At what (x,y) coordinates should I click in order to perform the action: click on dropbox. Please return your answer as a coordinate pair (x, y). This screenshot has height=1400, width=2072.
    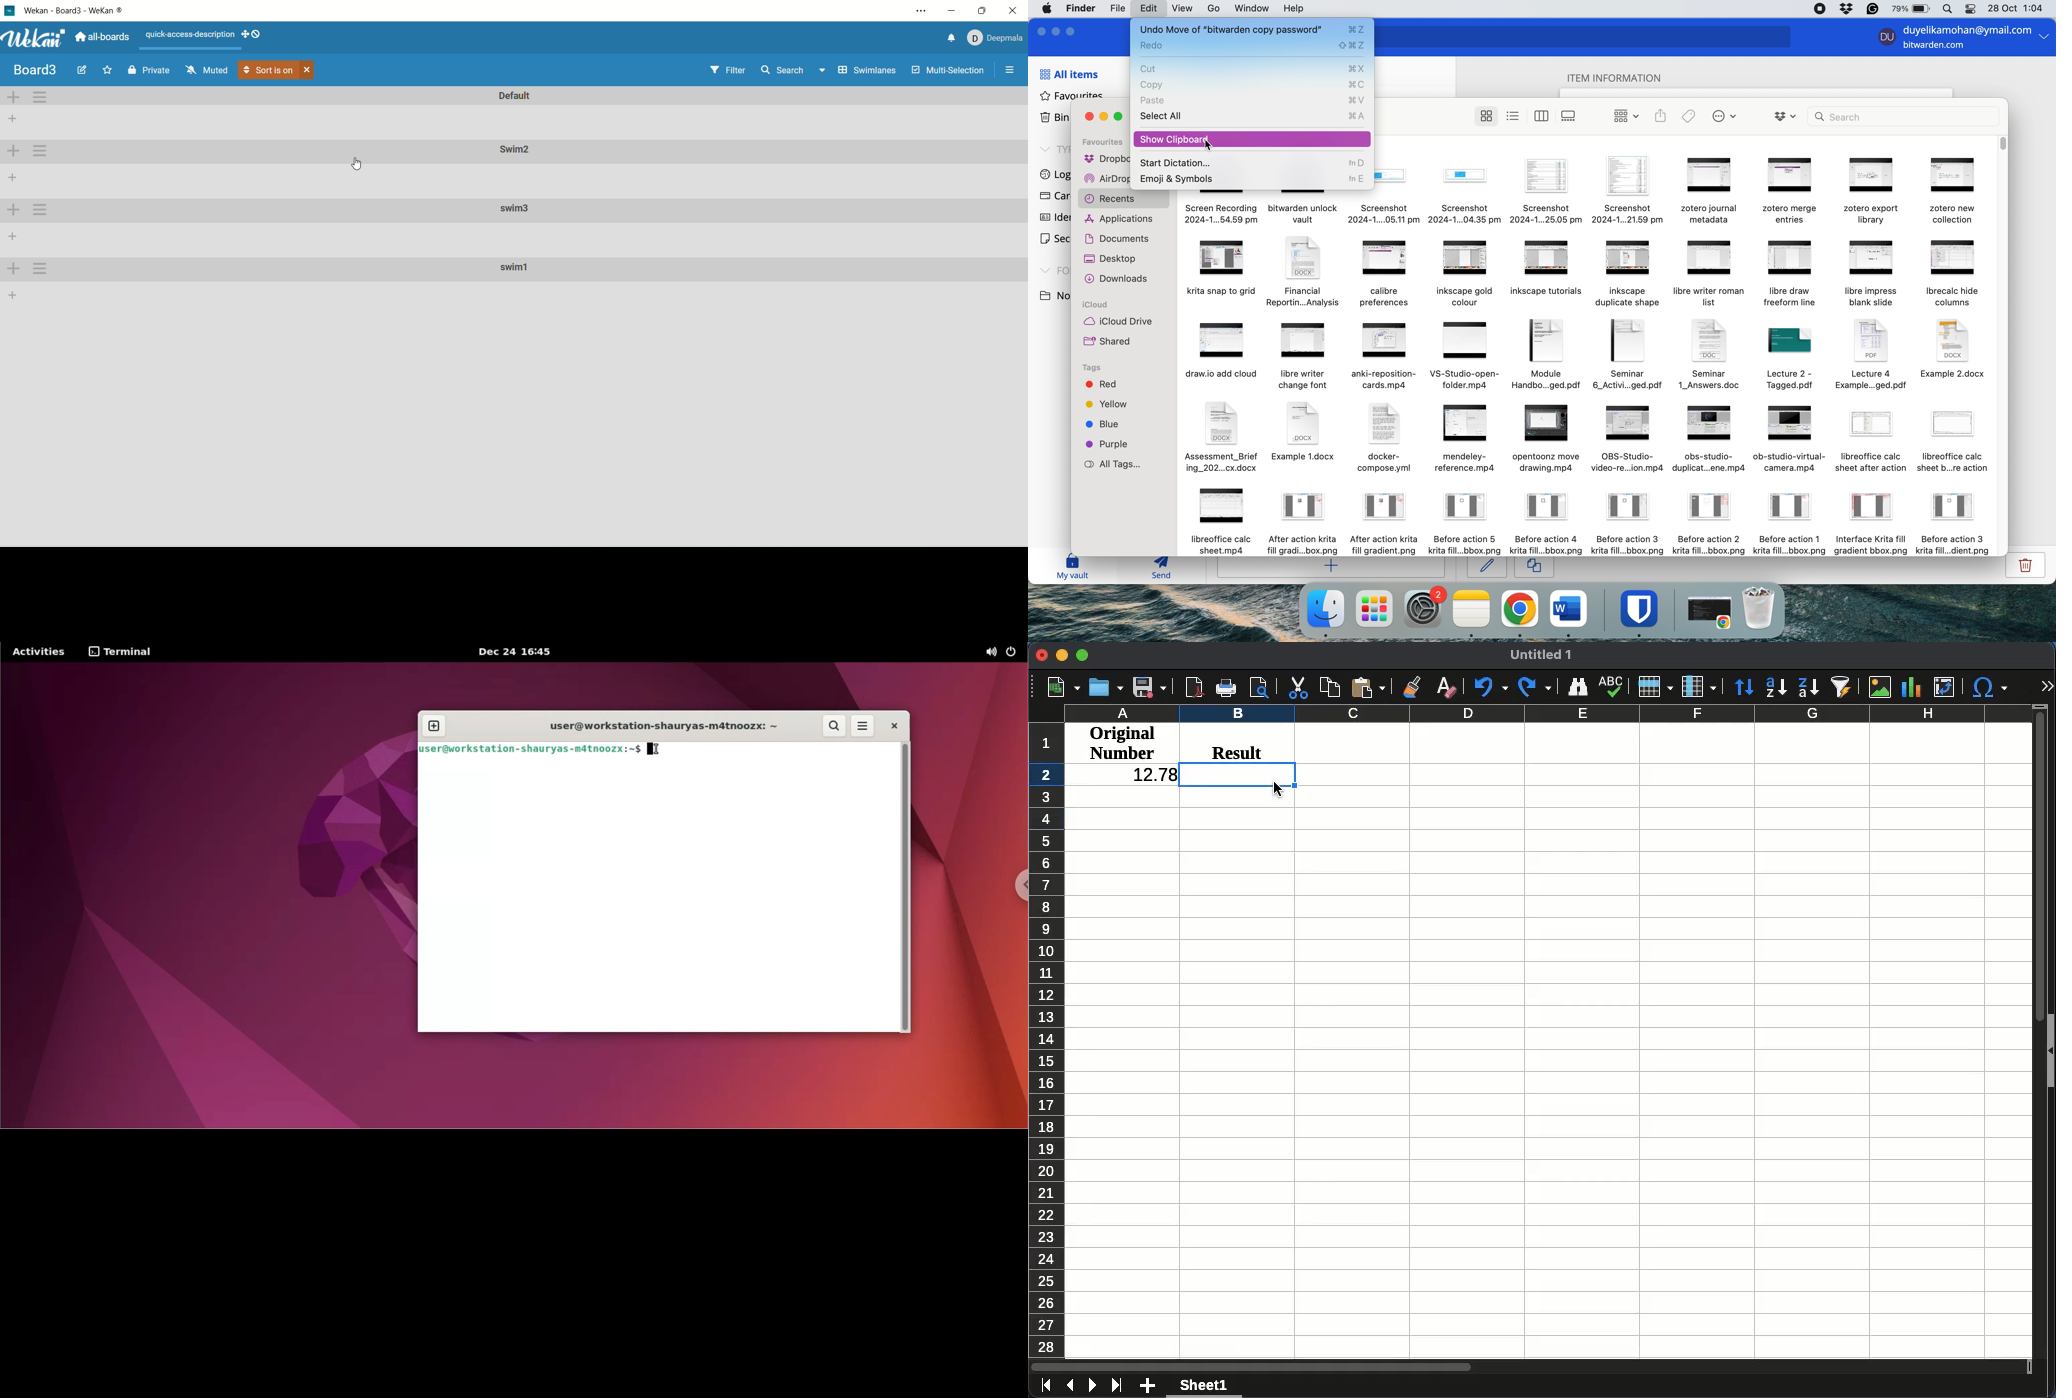
    Looking at the image, I should click on (1107, 161).